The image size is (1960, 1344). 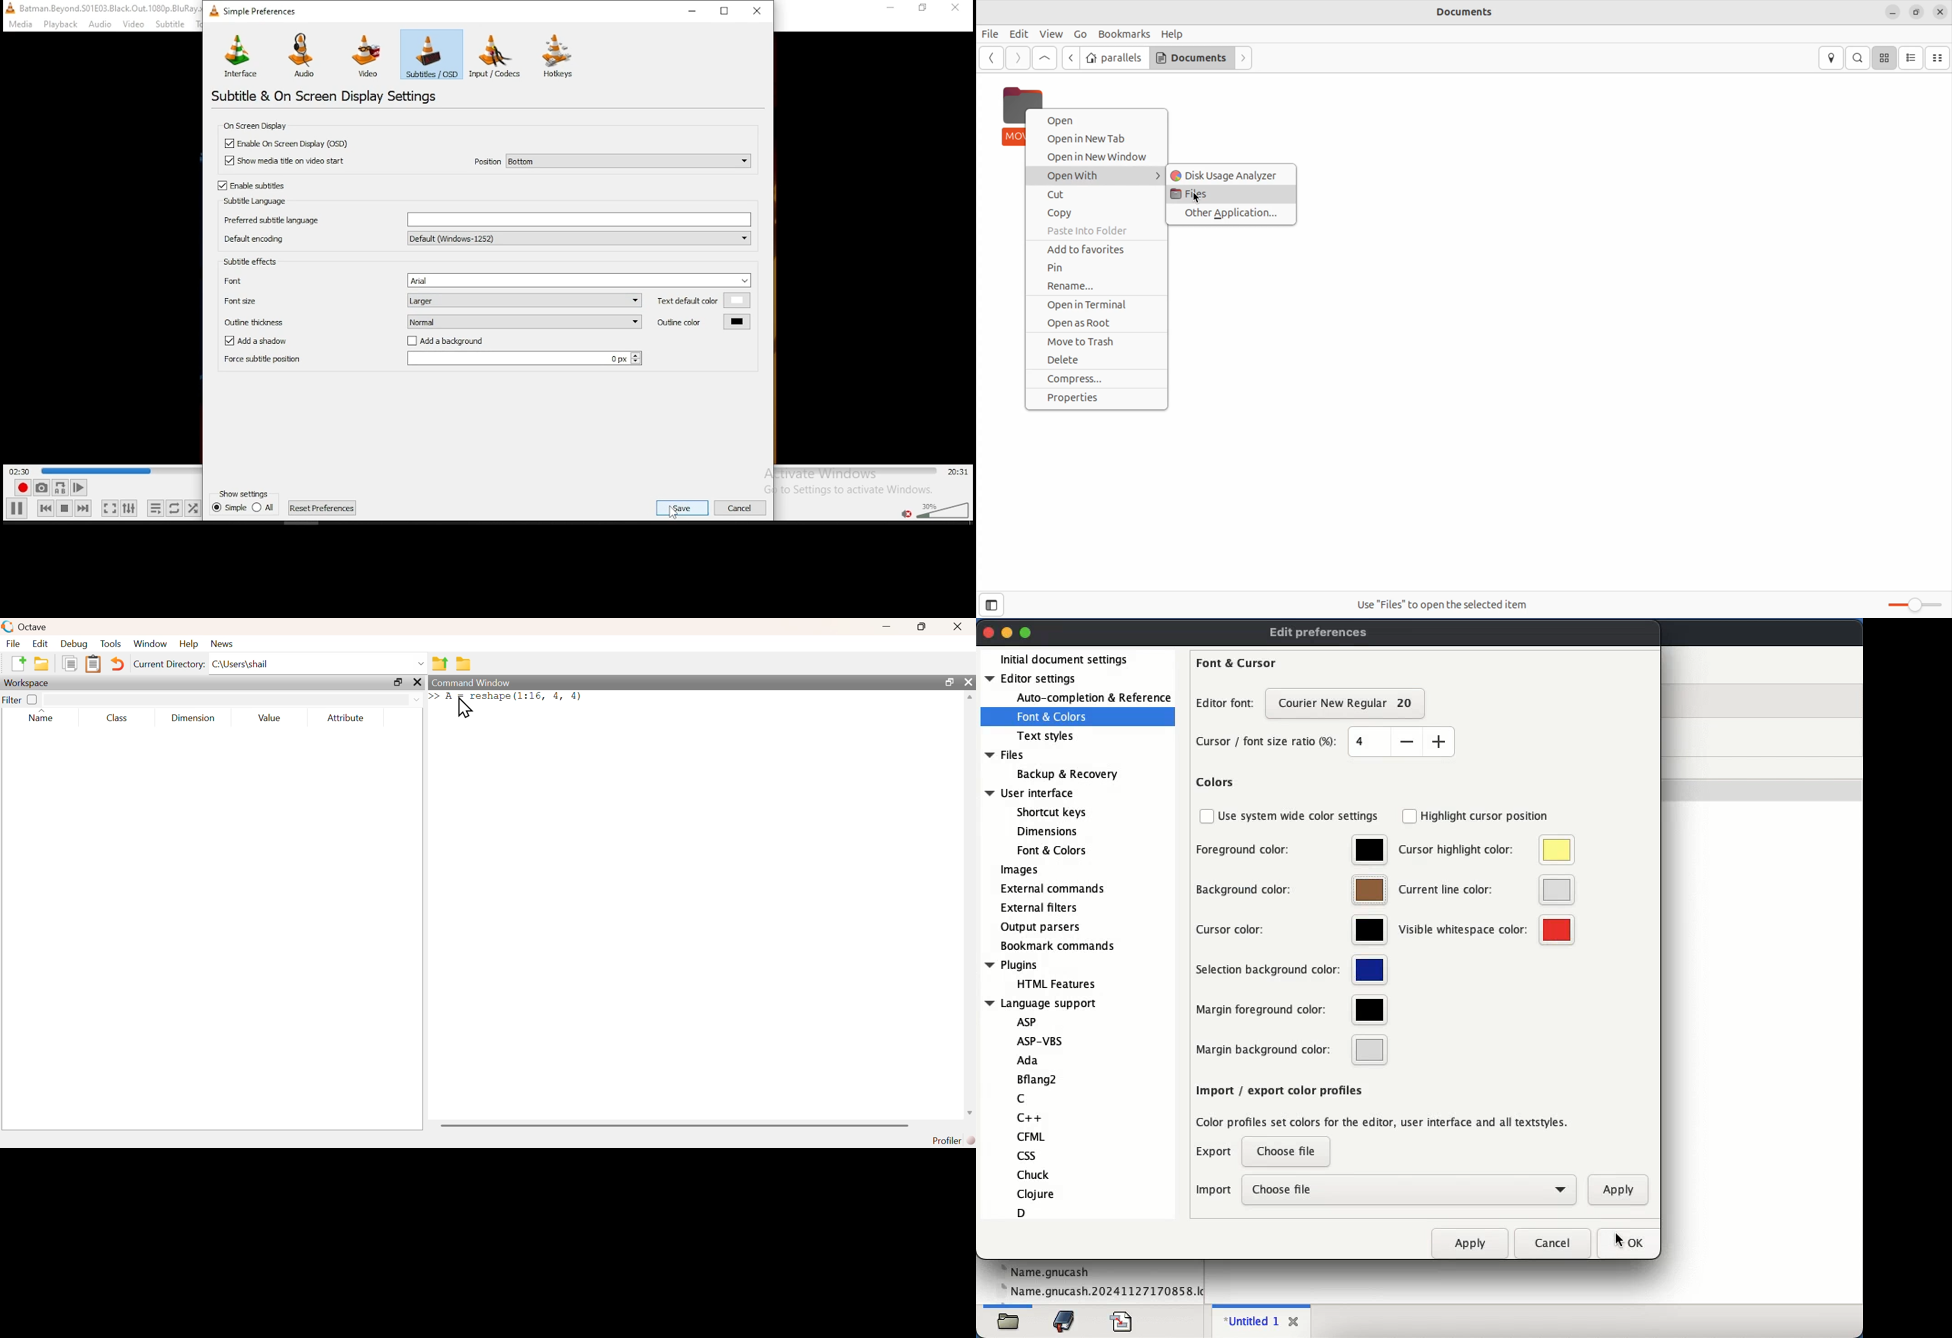 I want to click on C++, so click(x=1025, y=1117).